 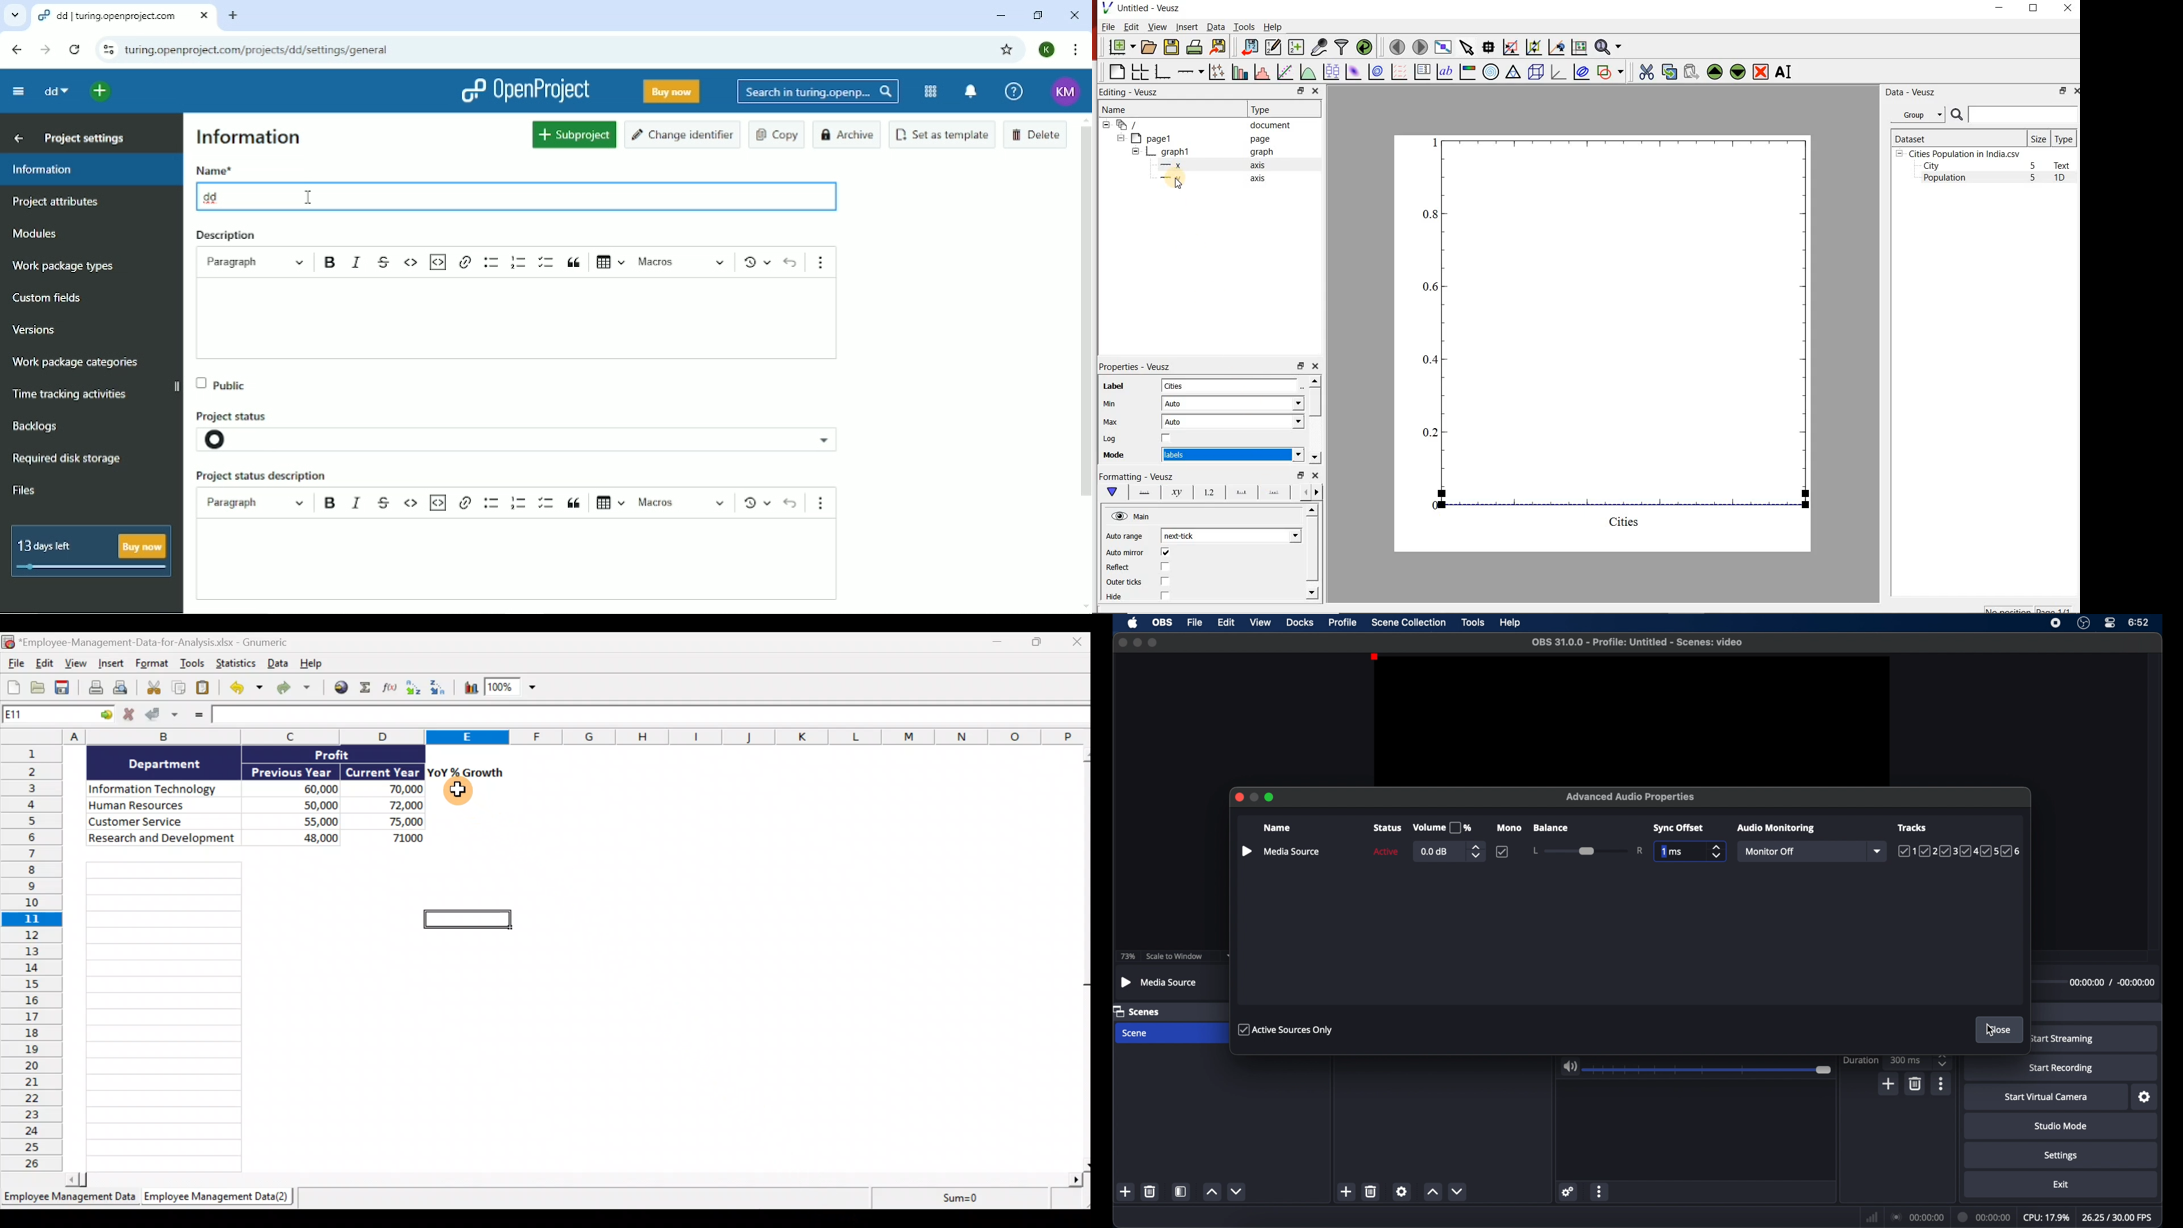 What do you see at coordinates (249, 136) in the screenshot?
I see `Information` at bounding box center [249, 136].